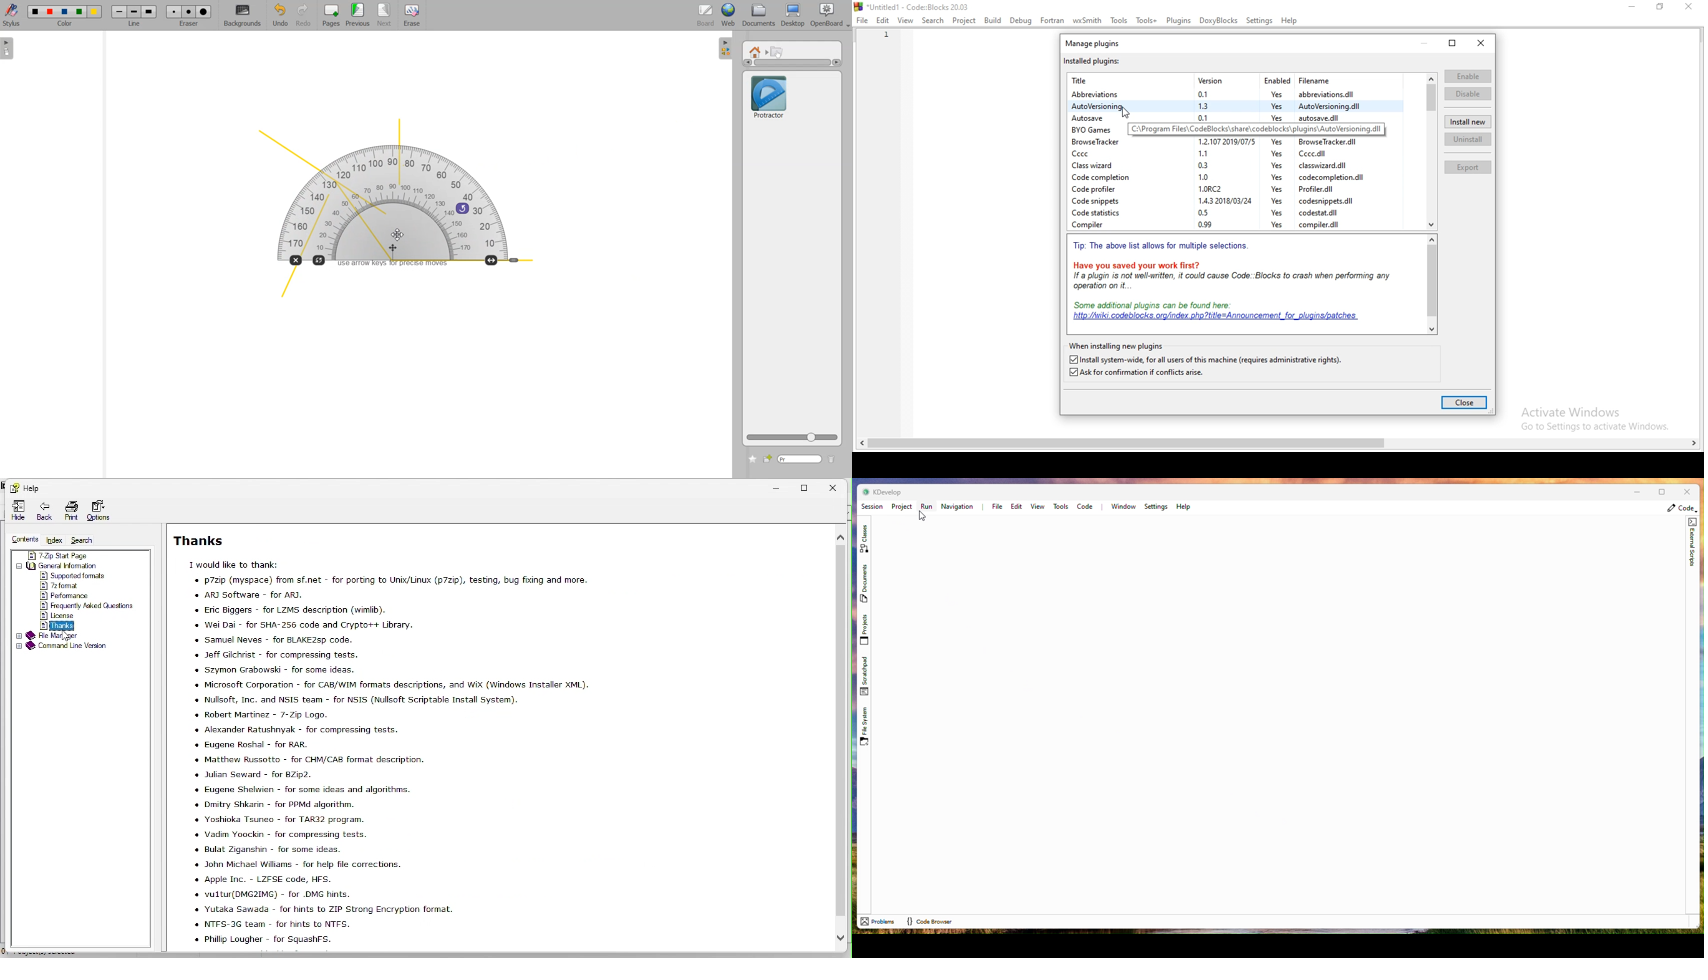 Image resolution: width=1708 pixels, height=980 pixels. Describe the element at coordinates (964, 21) in the screenshot. I see `Project` at that location.